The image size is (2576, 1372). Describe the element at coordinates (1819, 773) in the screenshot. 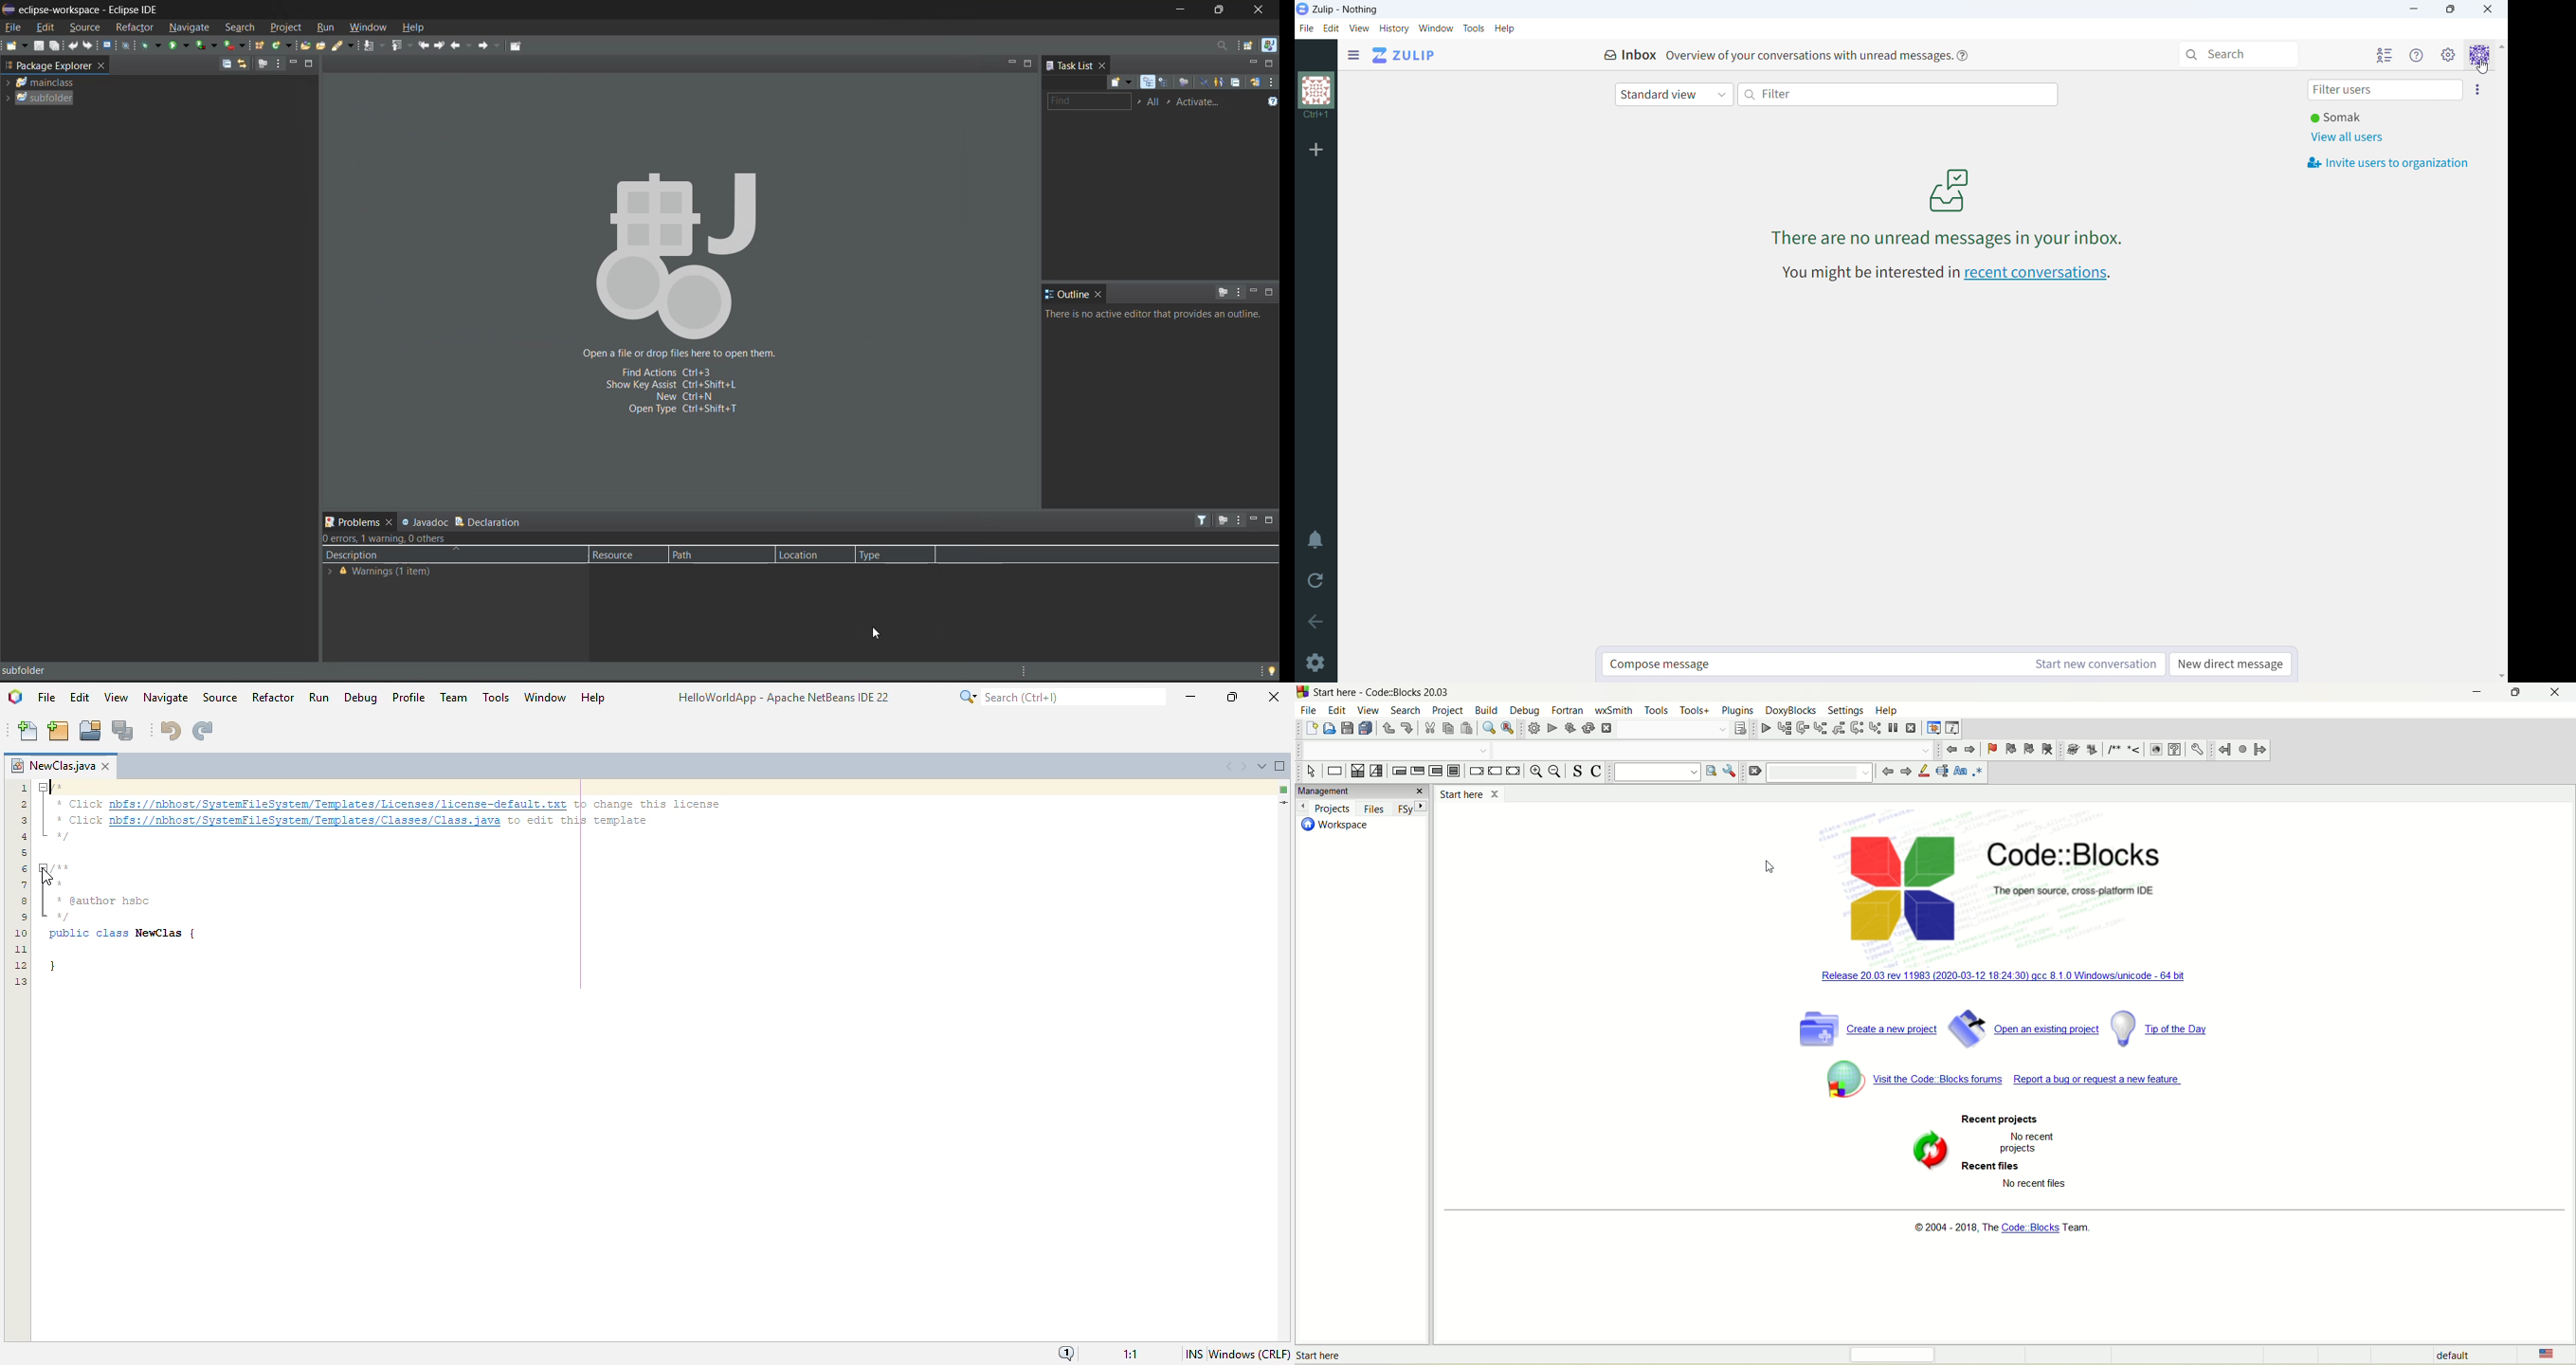

I see `blank space` at that location.